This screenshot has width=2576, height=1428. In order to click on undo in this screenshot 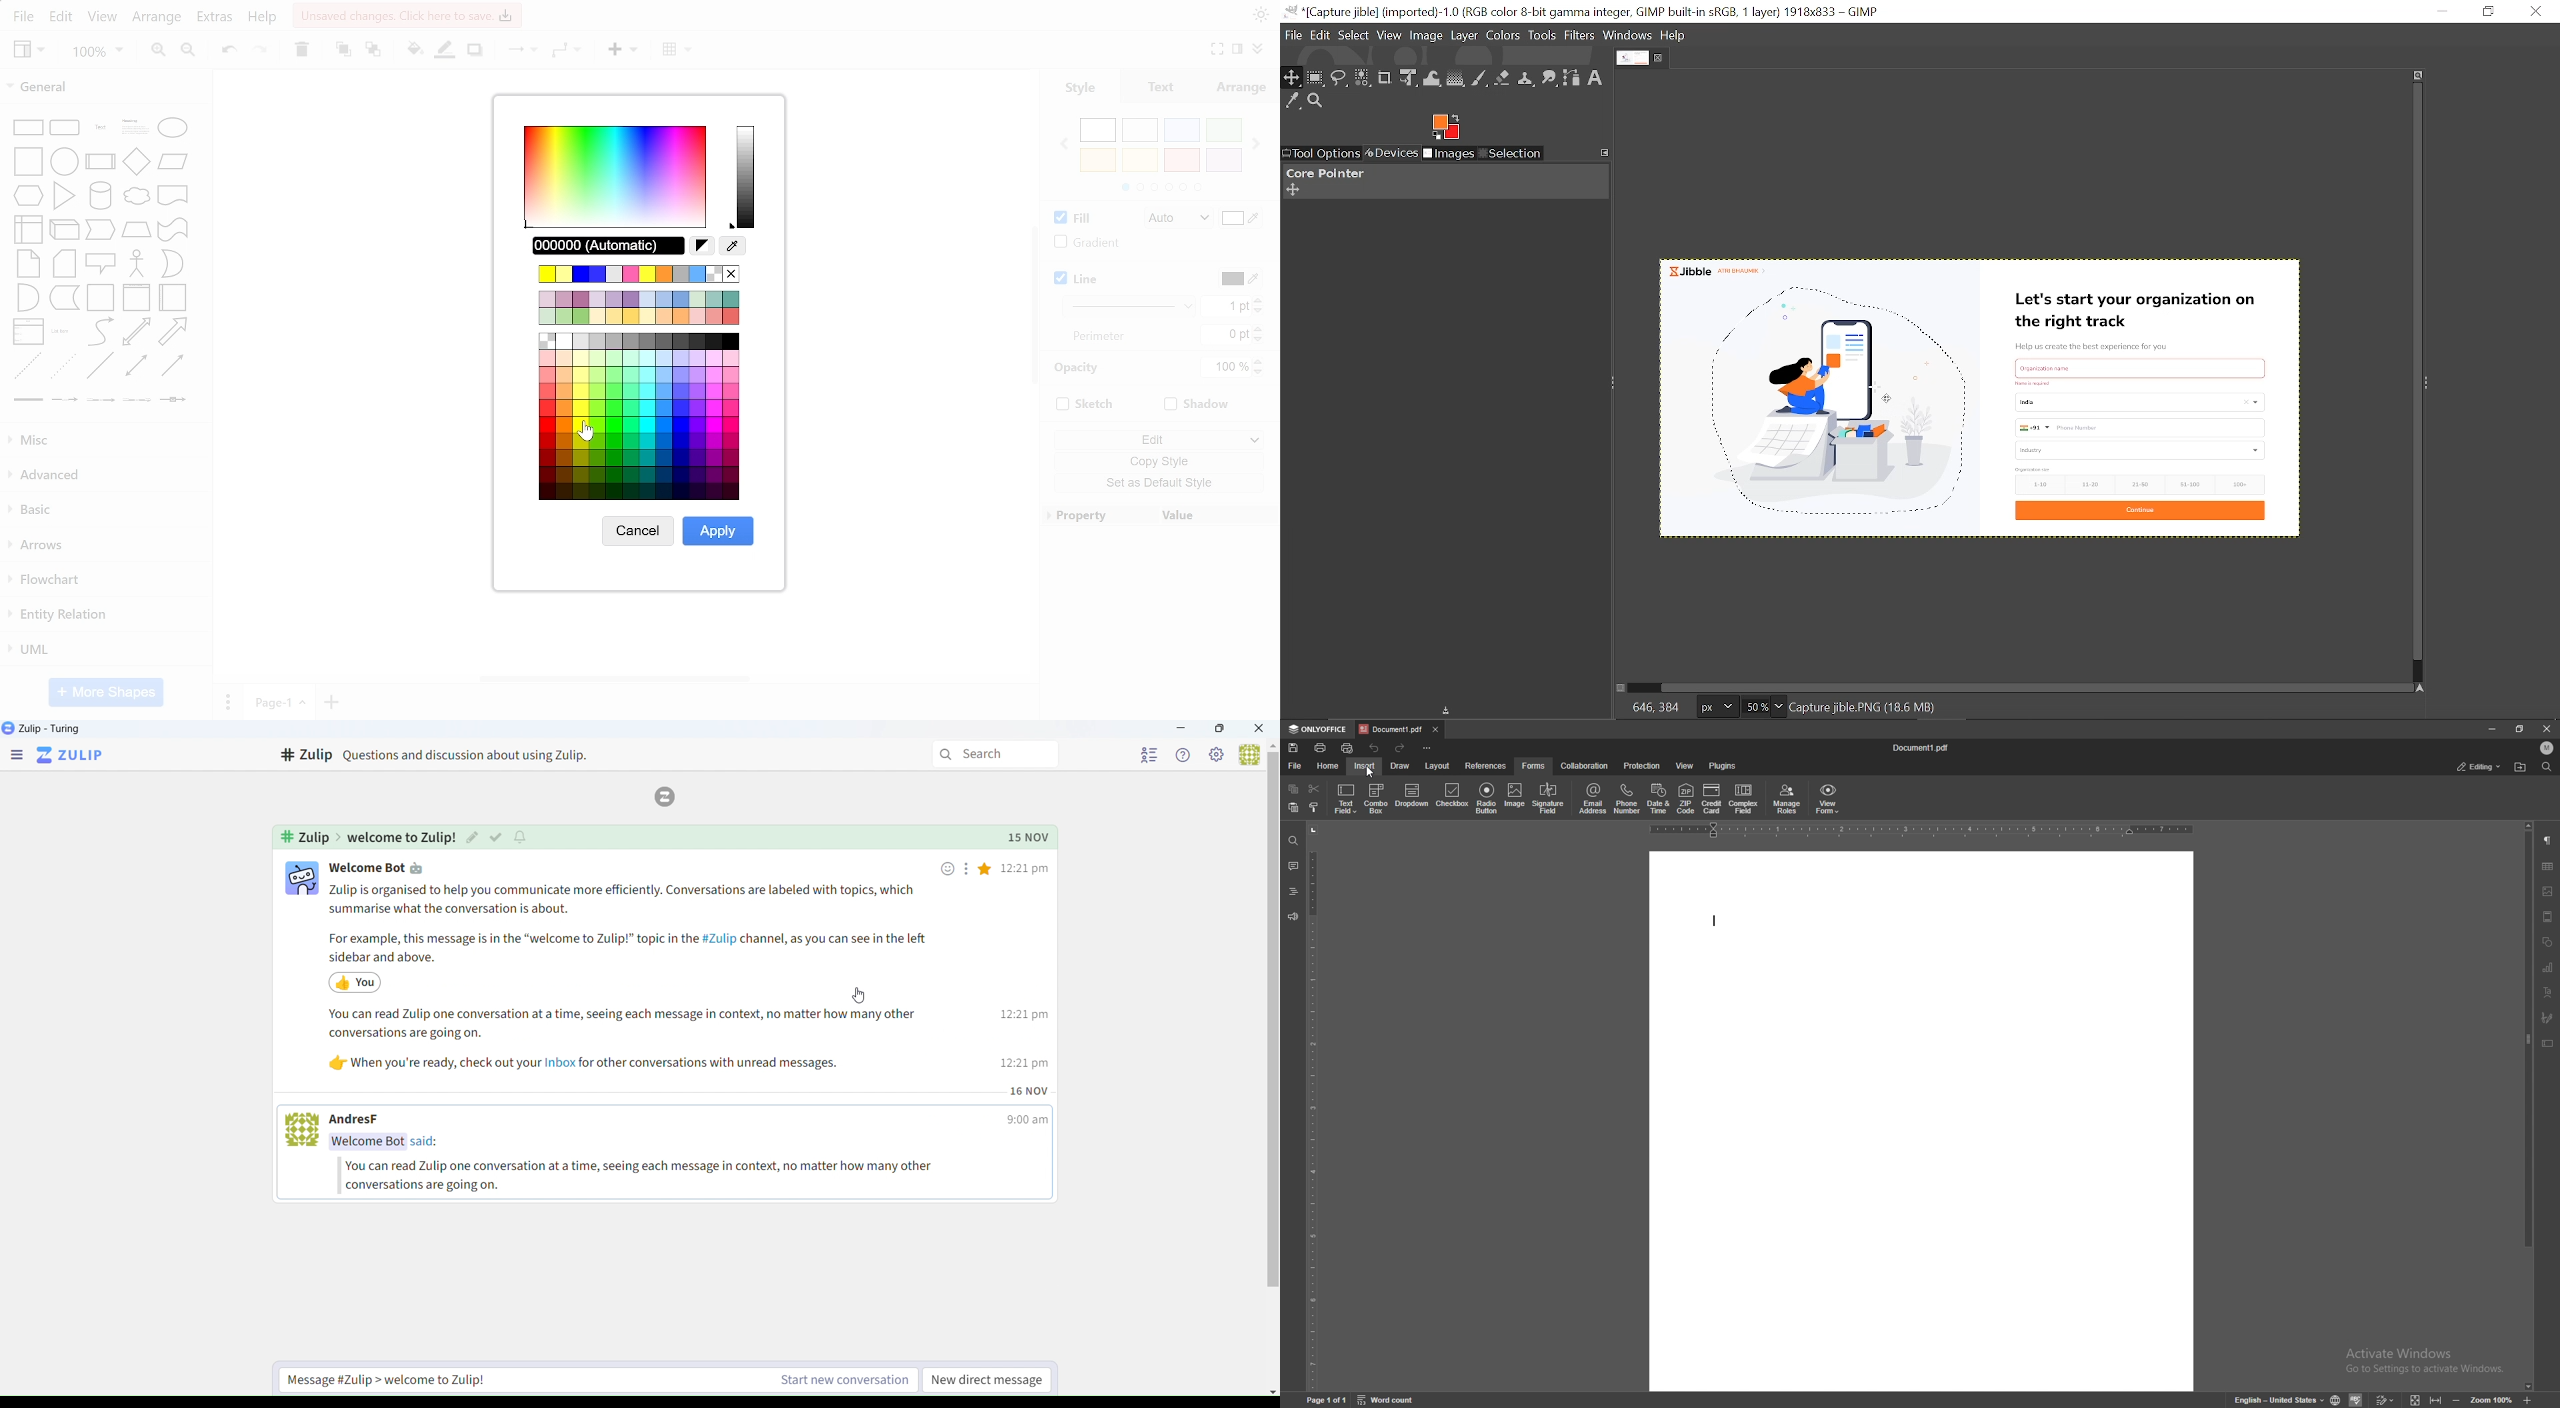, I will do `click(1376, 747)`.